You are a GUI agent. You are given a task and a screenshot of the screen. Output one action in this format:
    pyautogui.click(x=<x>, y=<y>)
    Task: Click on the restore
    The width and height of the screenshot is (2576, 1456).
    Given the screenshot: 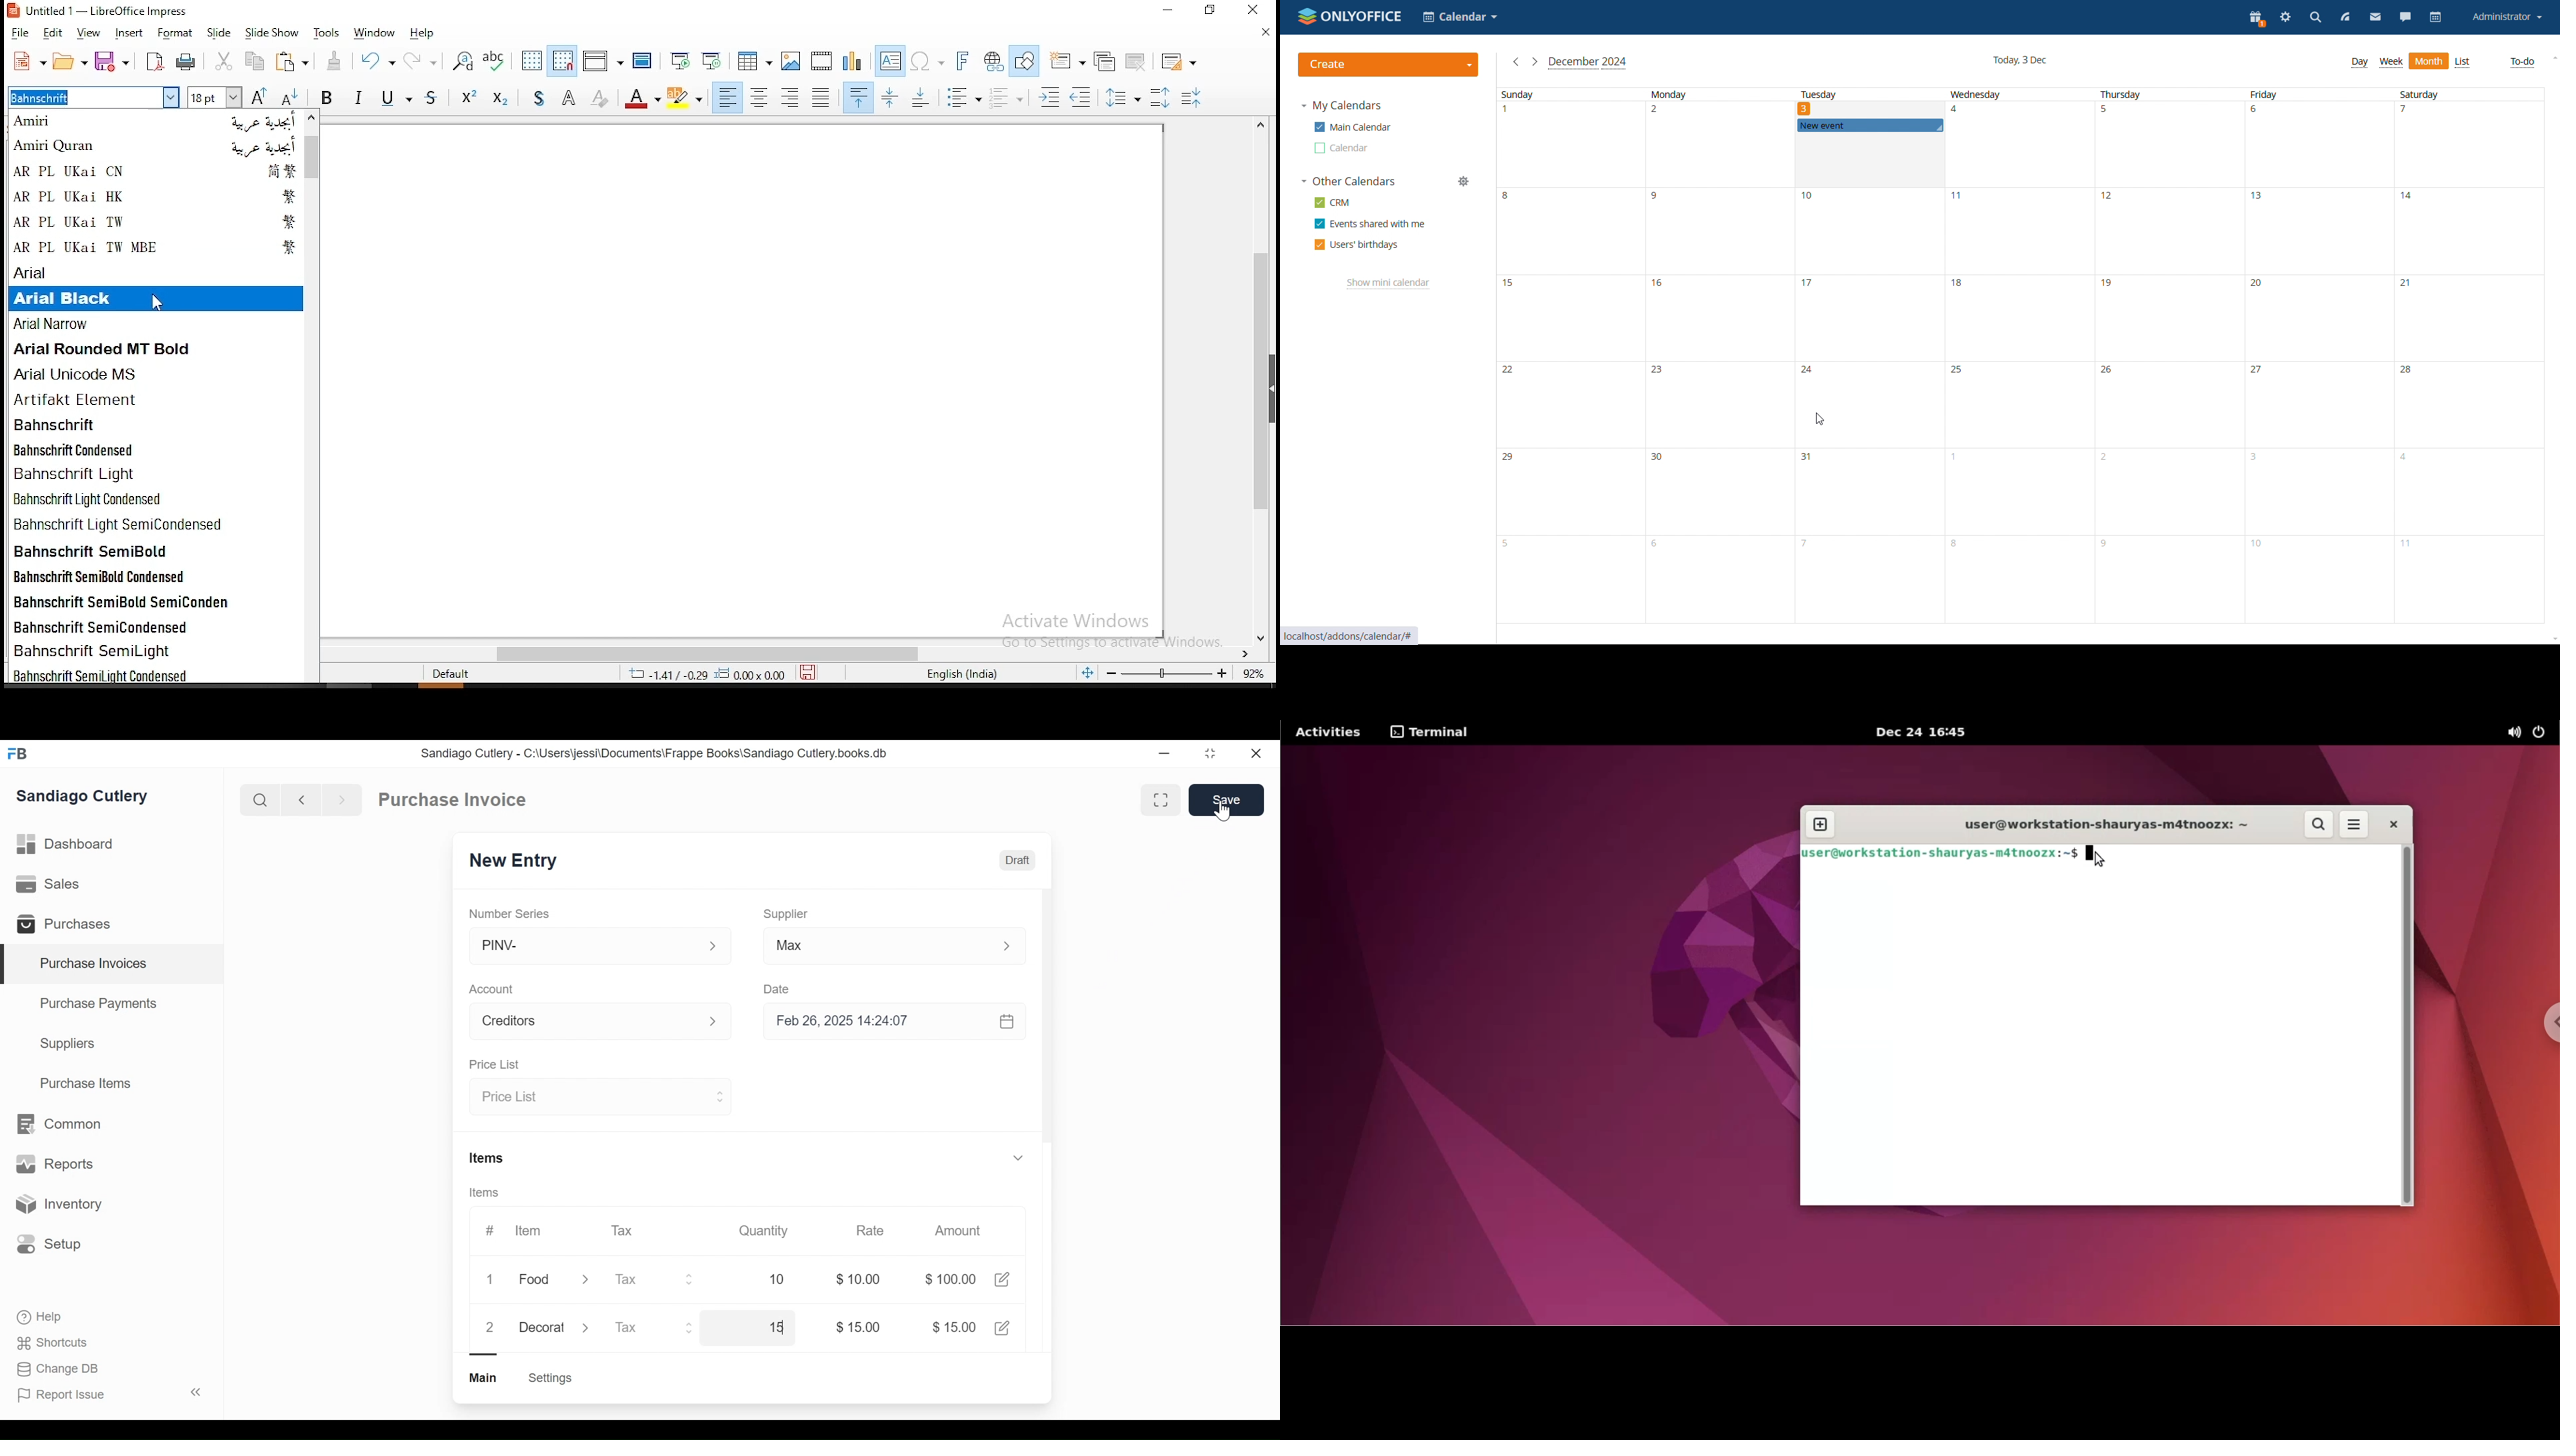 What is the action you would take?
    pyautogui.click(x=1209, y=754)
    